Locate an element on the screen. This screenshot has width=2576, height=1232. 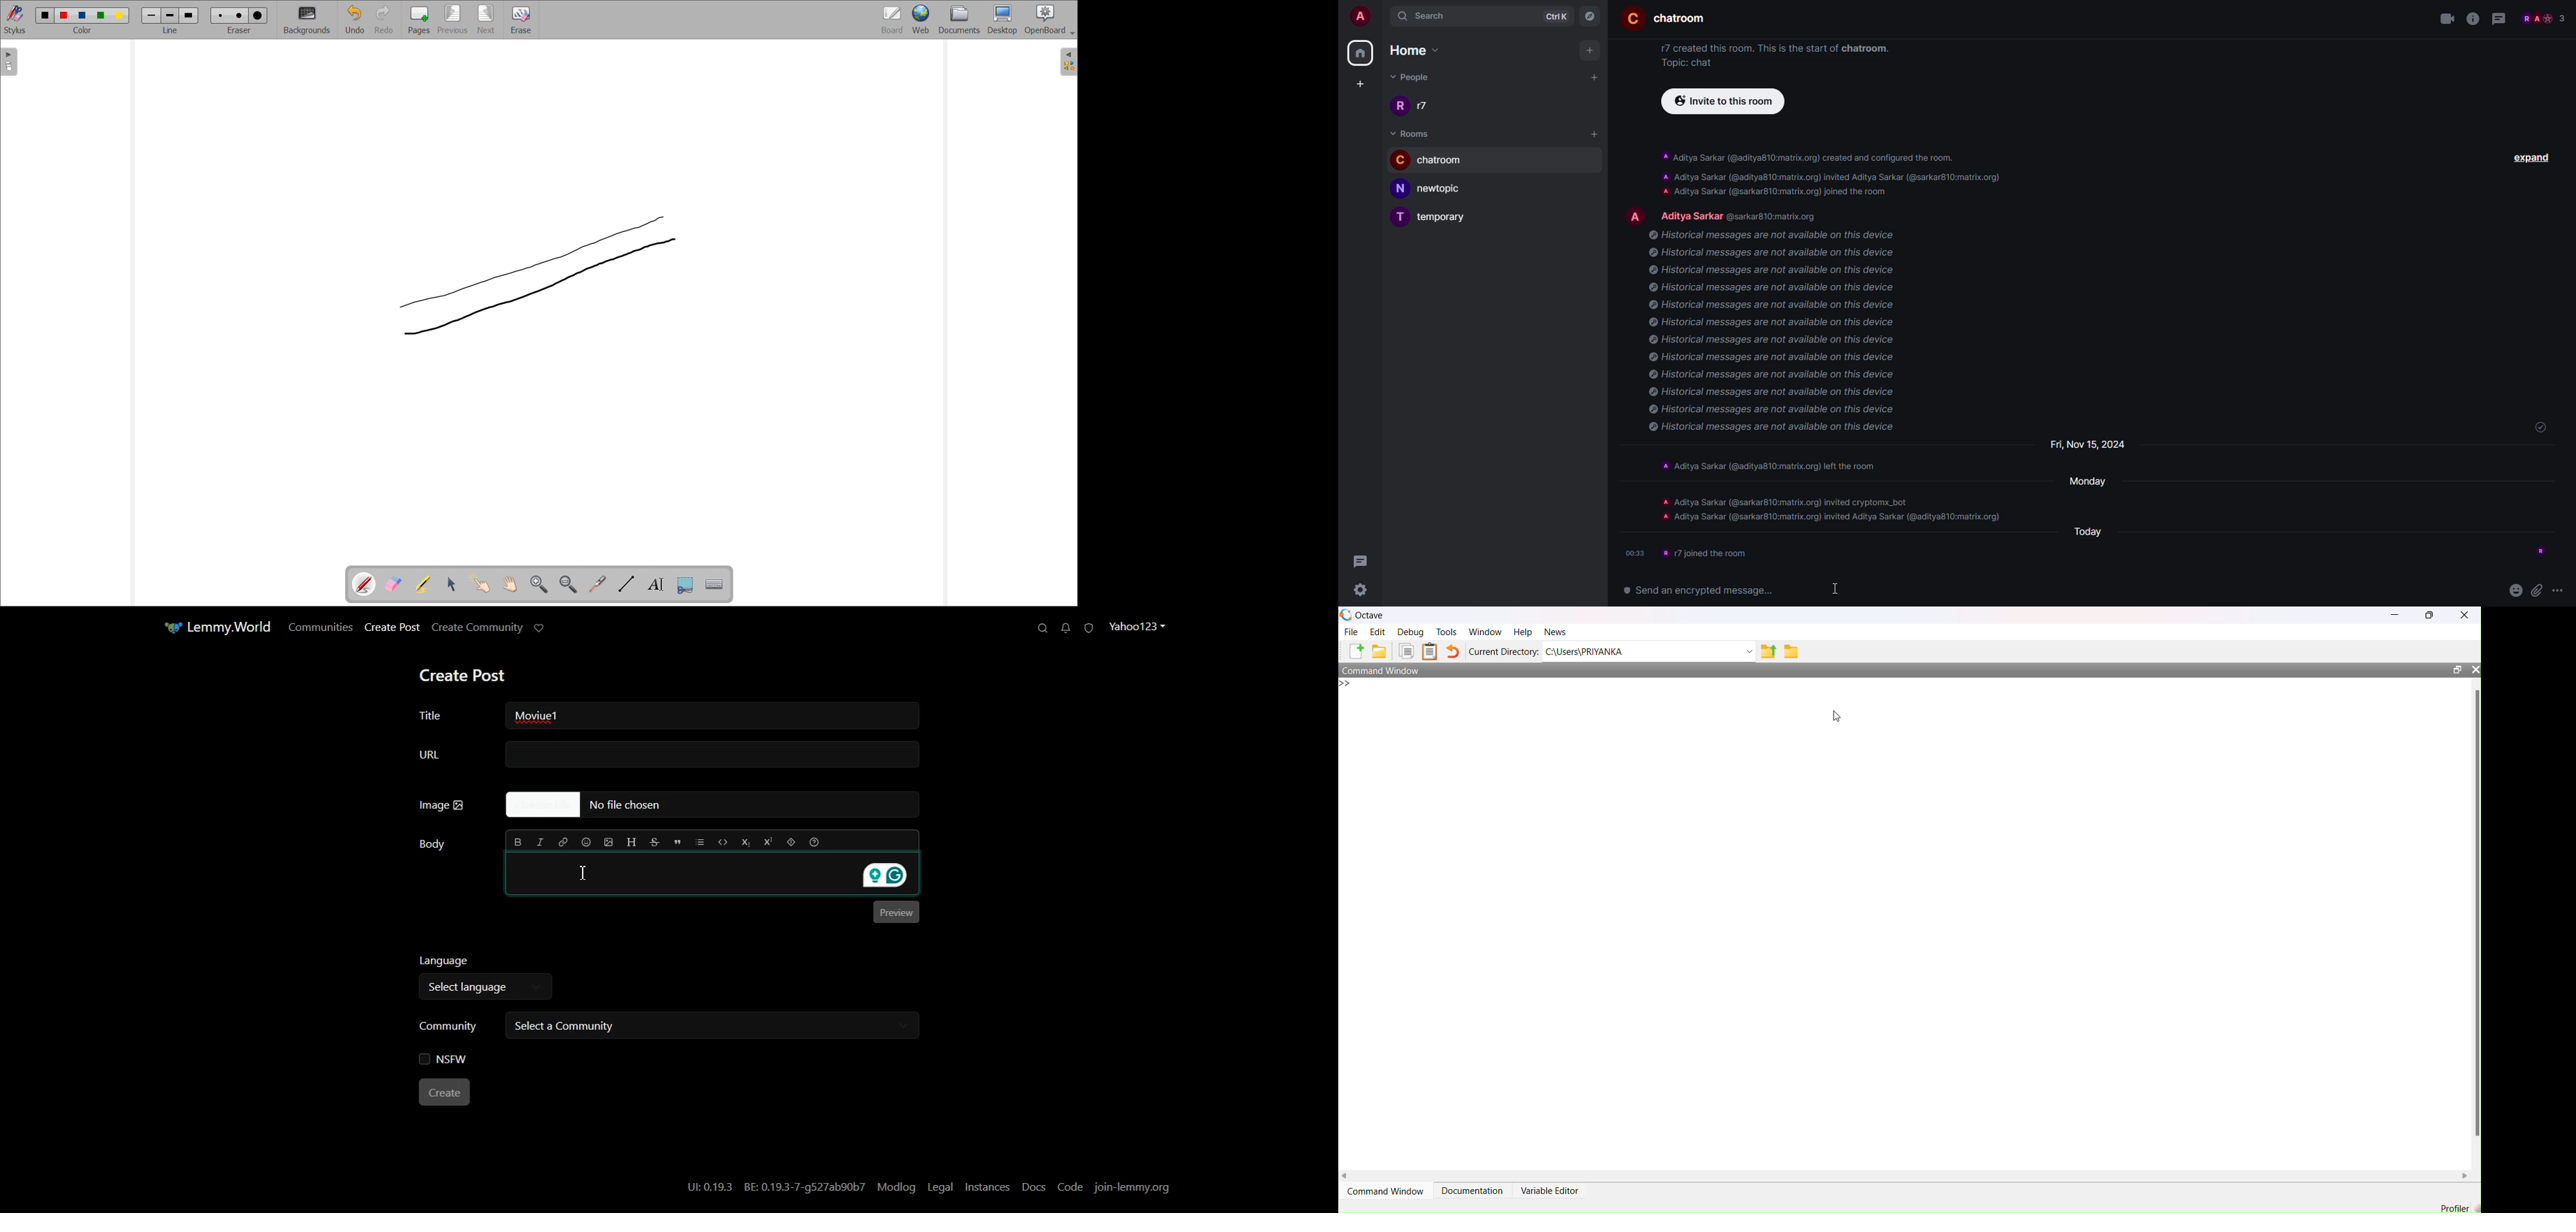
Docs is located at coordinates (1034, 1187).